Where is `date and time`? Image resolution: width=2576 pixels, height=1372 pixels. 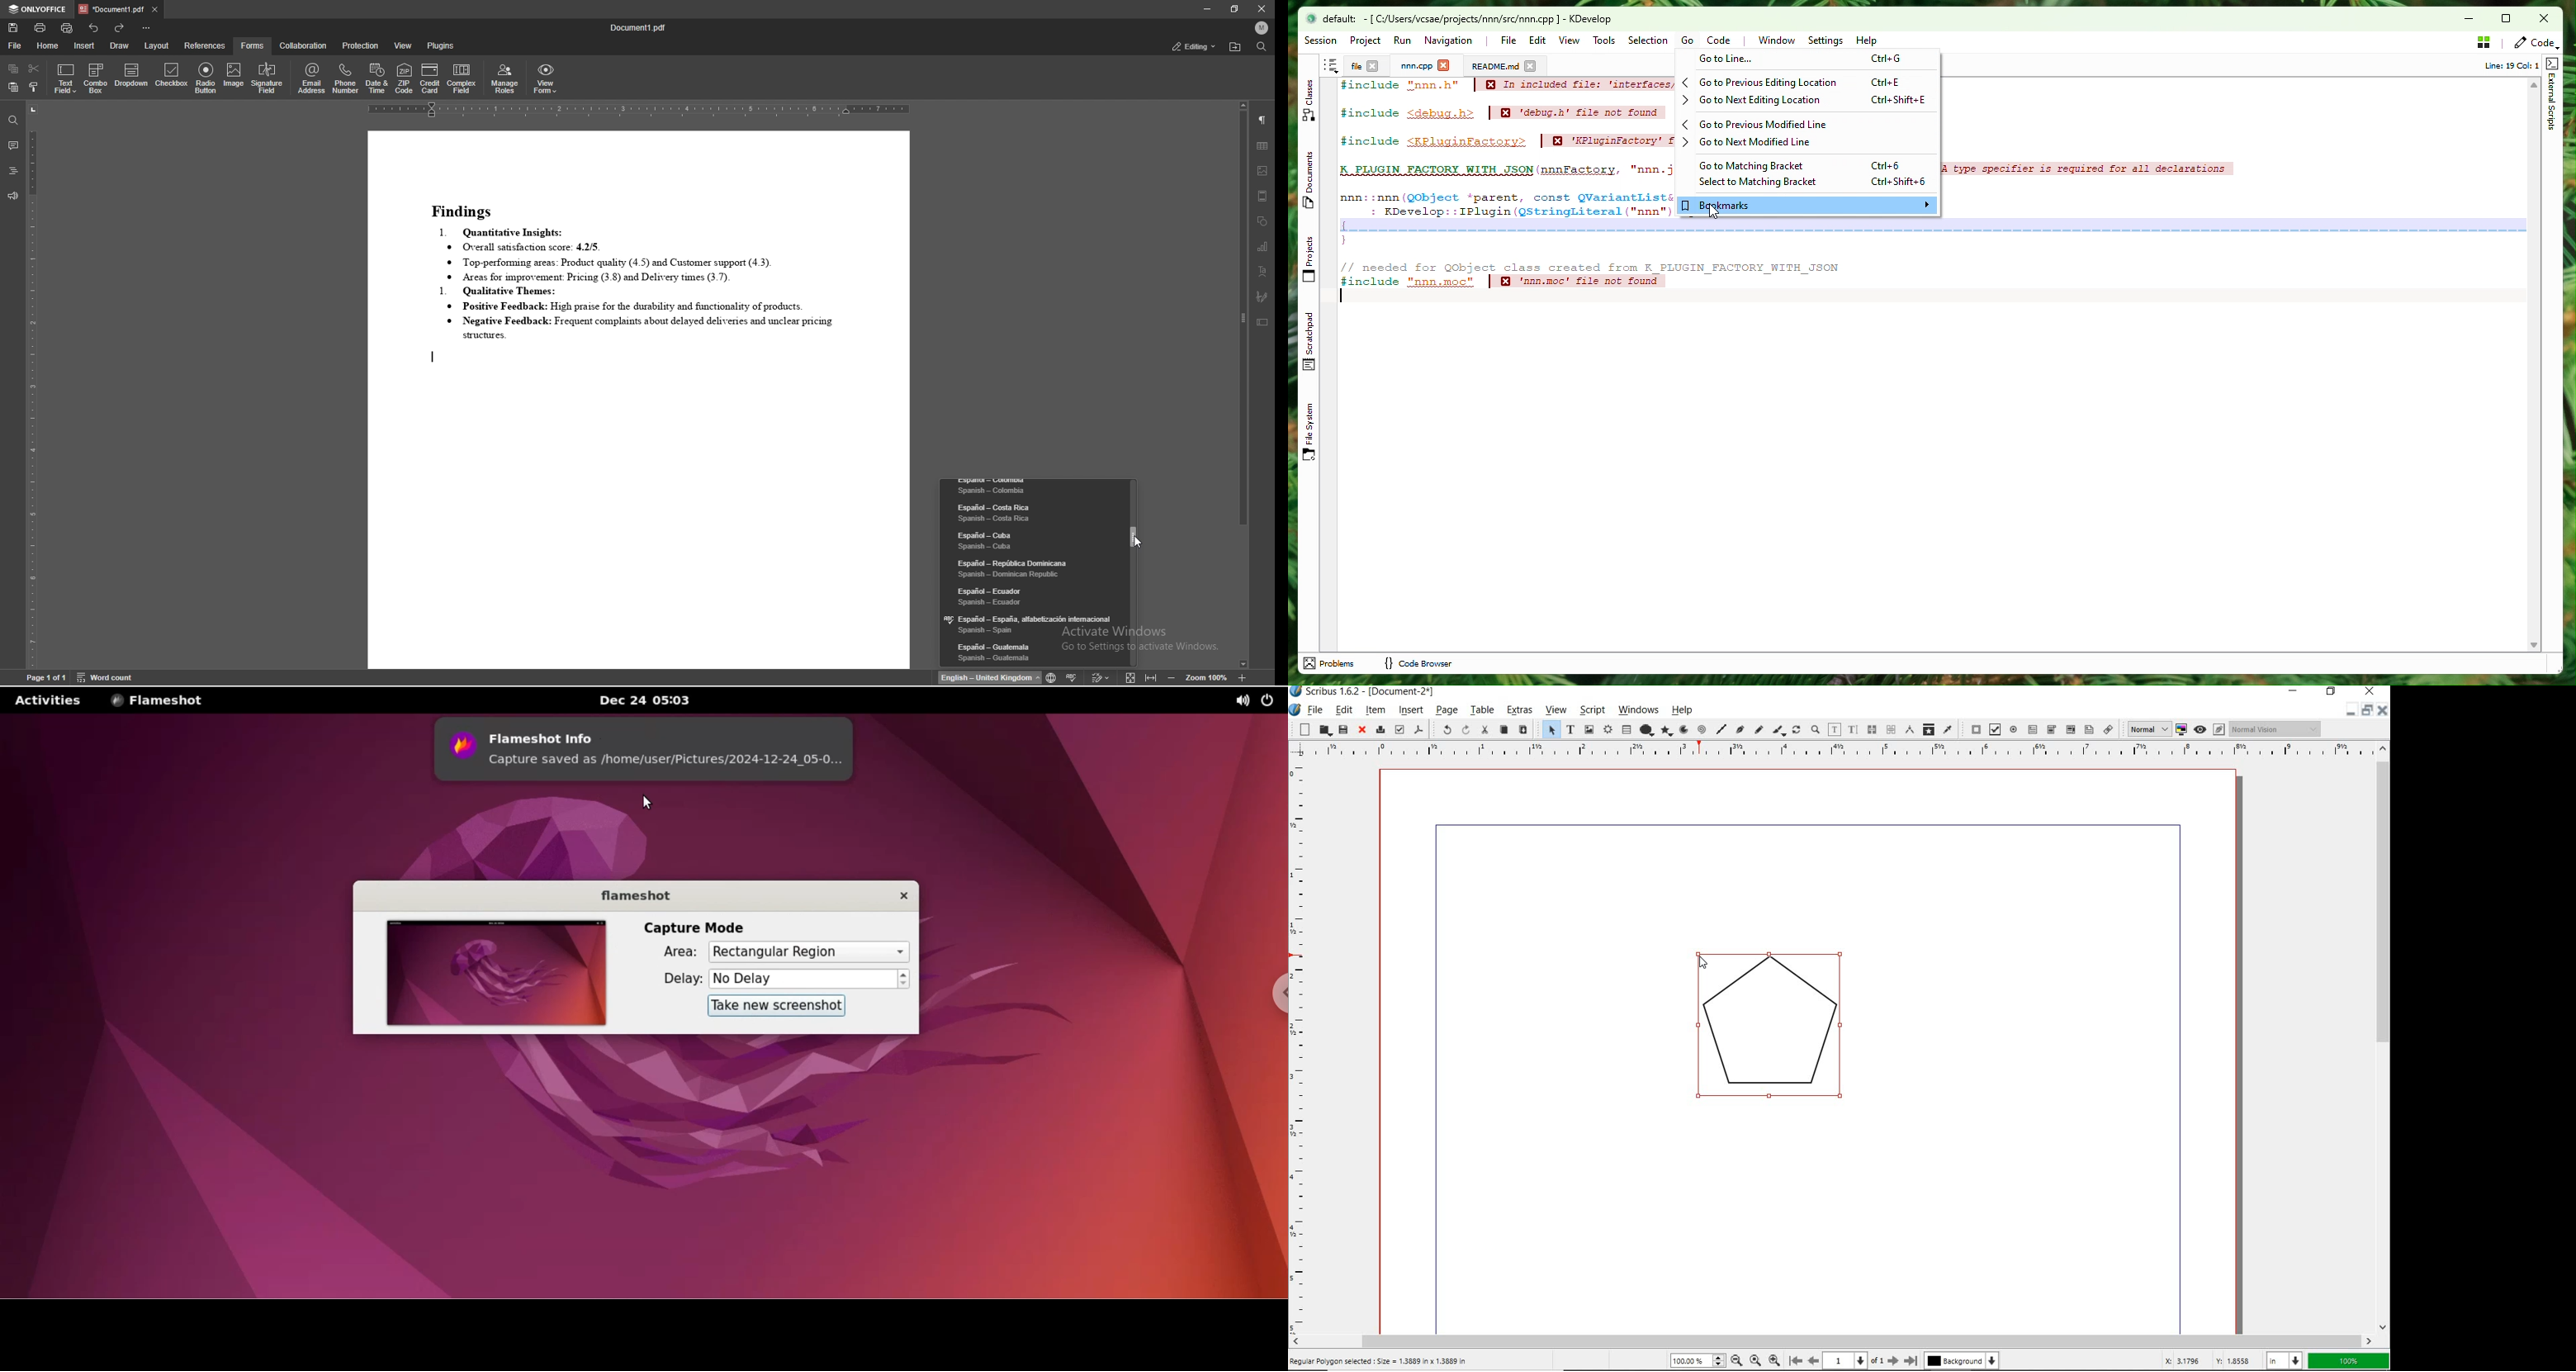 date and time is located at coordinates (378, 78).